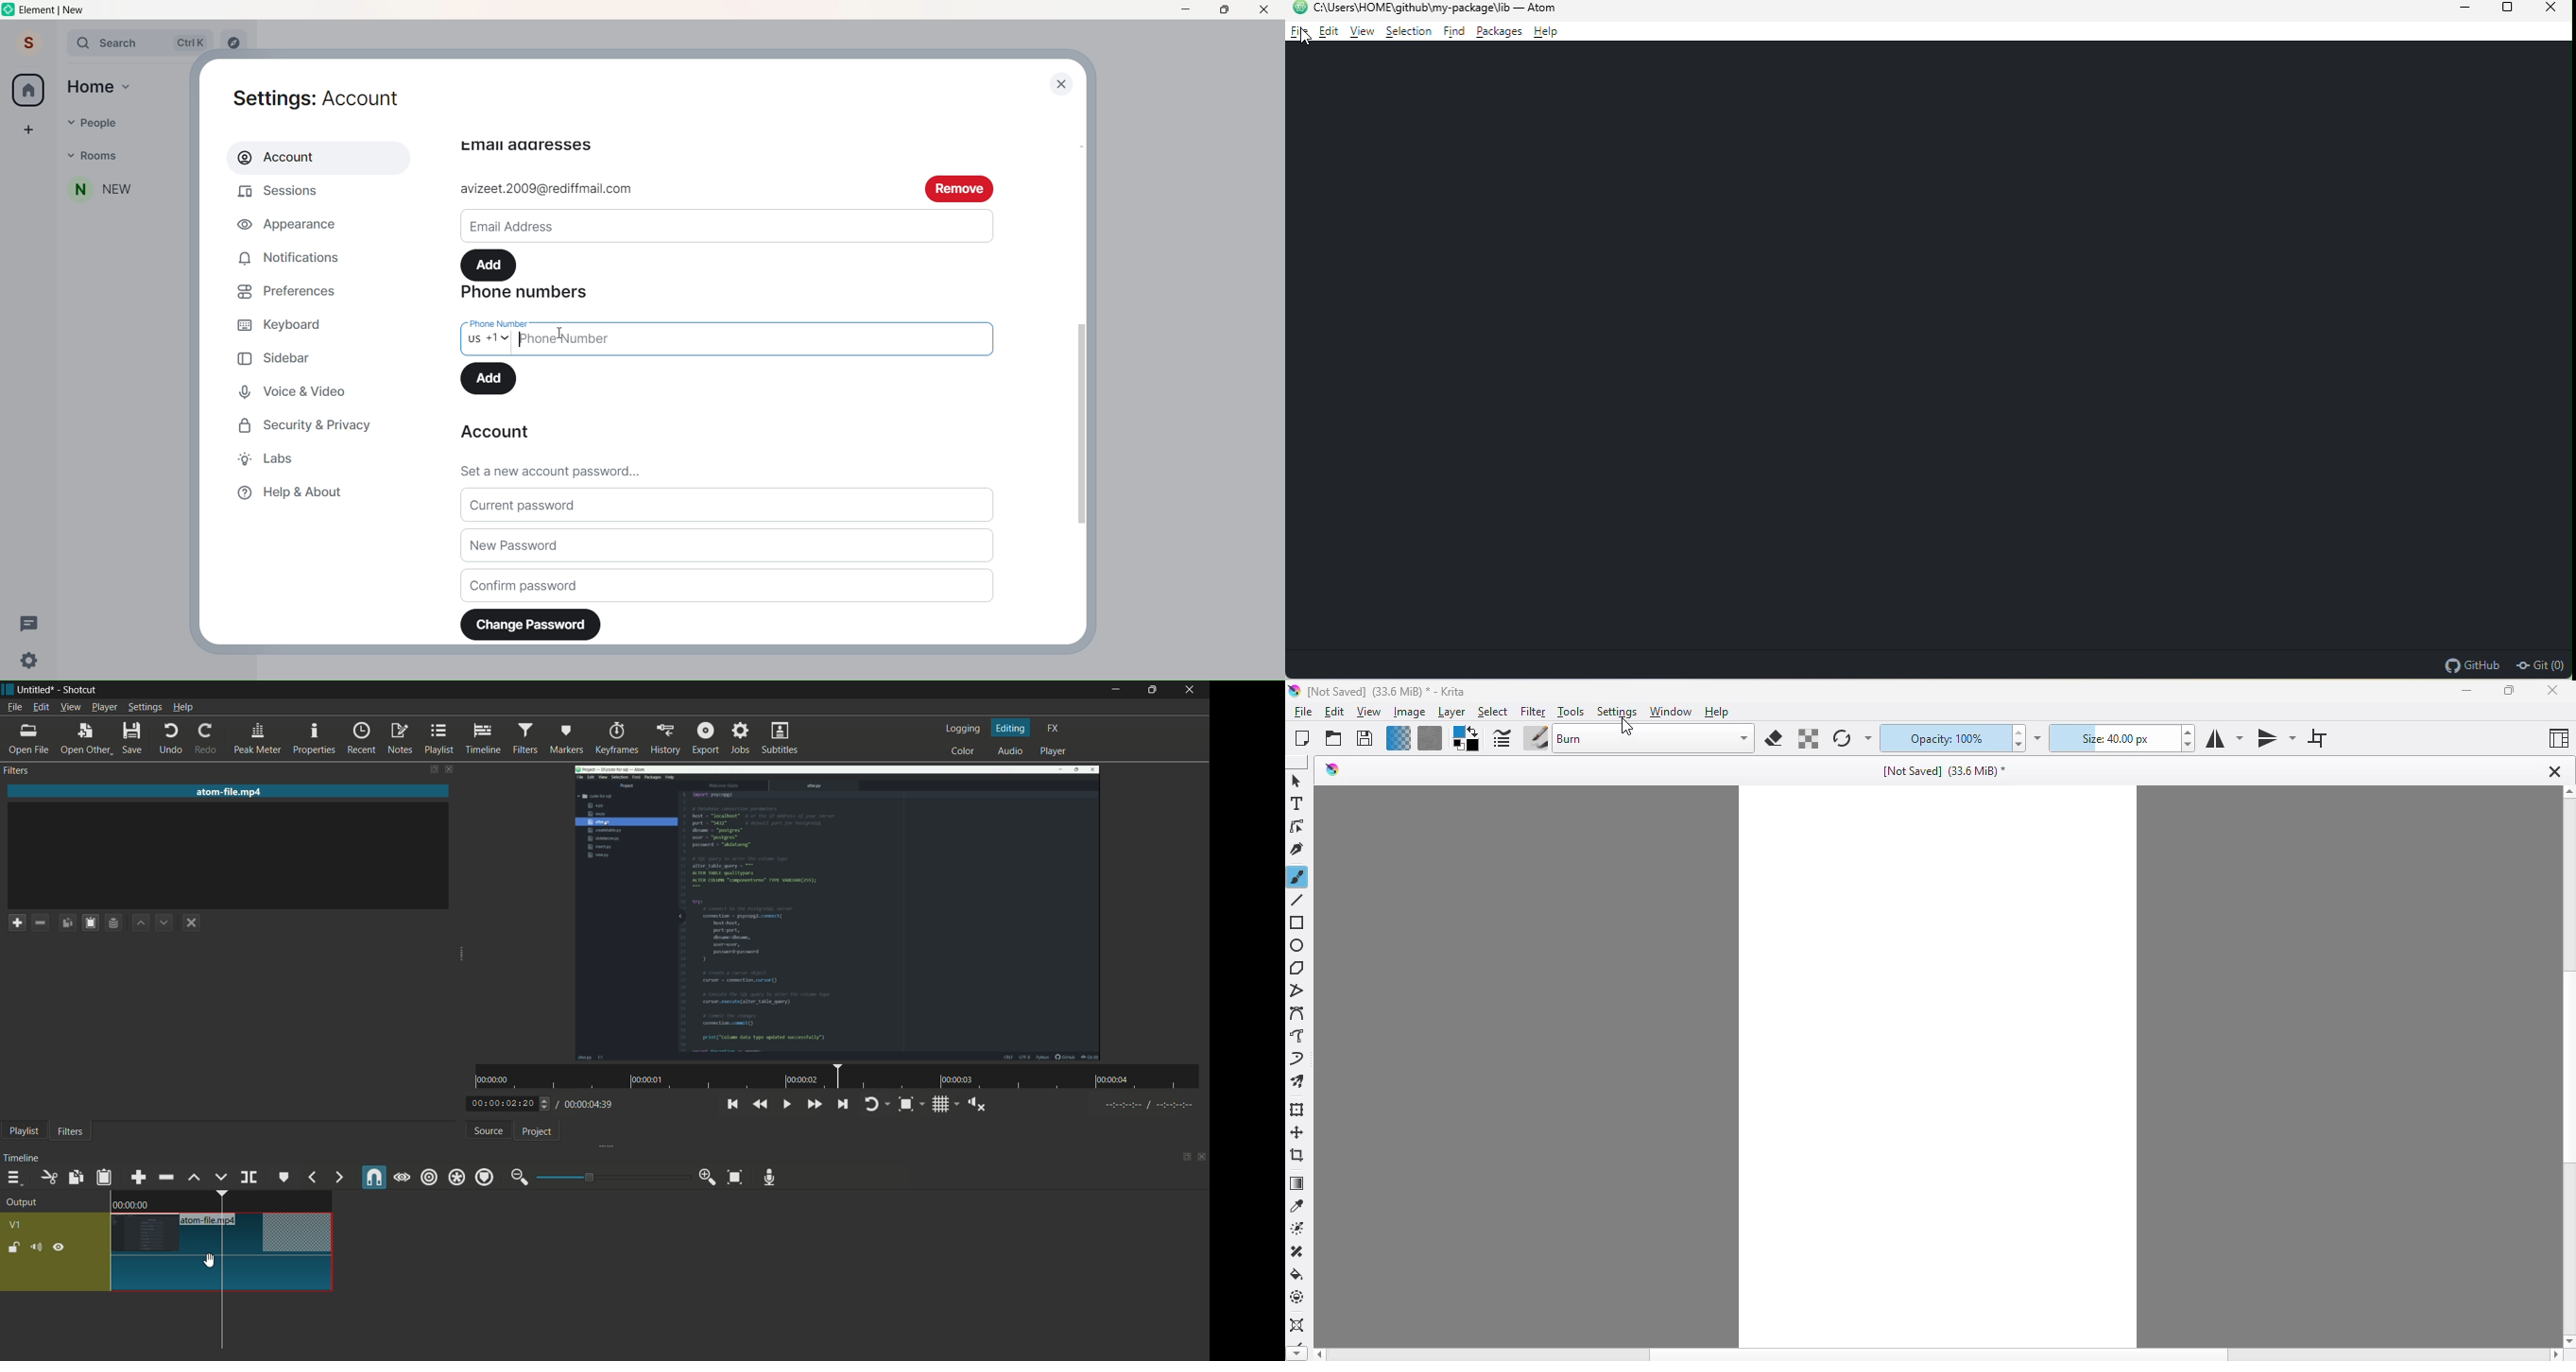  Describe the element at coordinates (1063, 86) in the screenshot. I see `close` at that location.